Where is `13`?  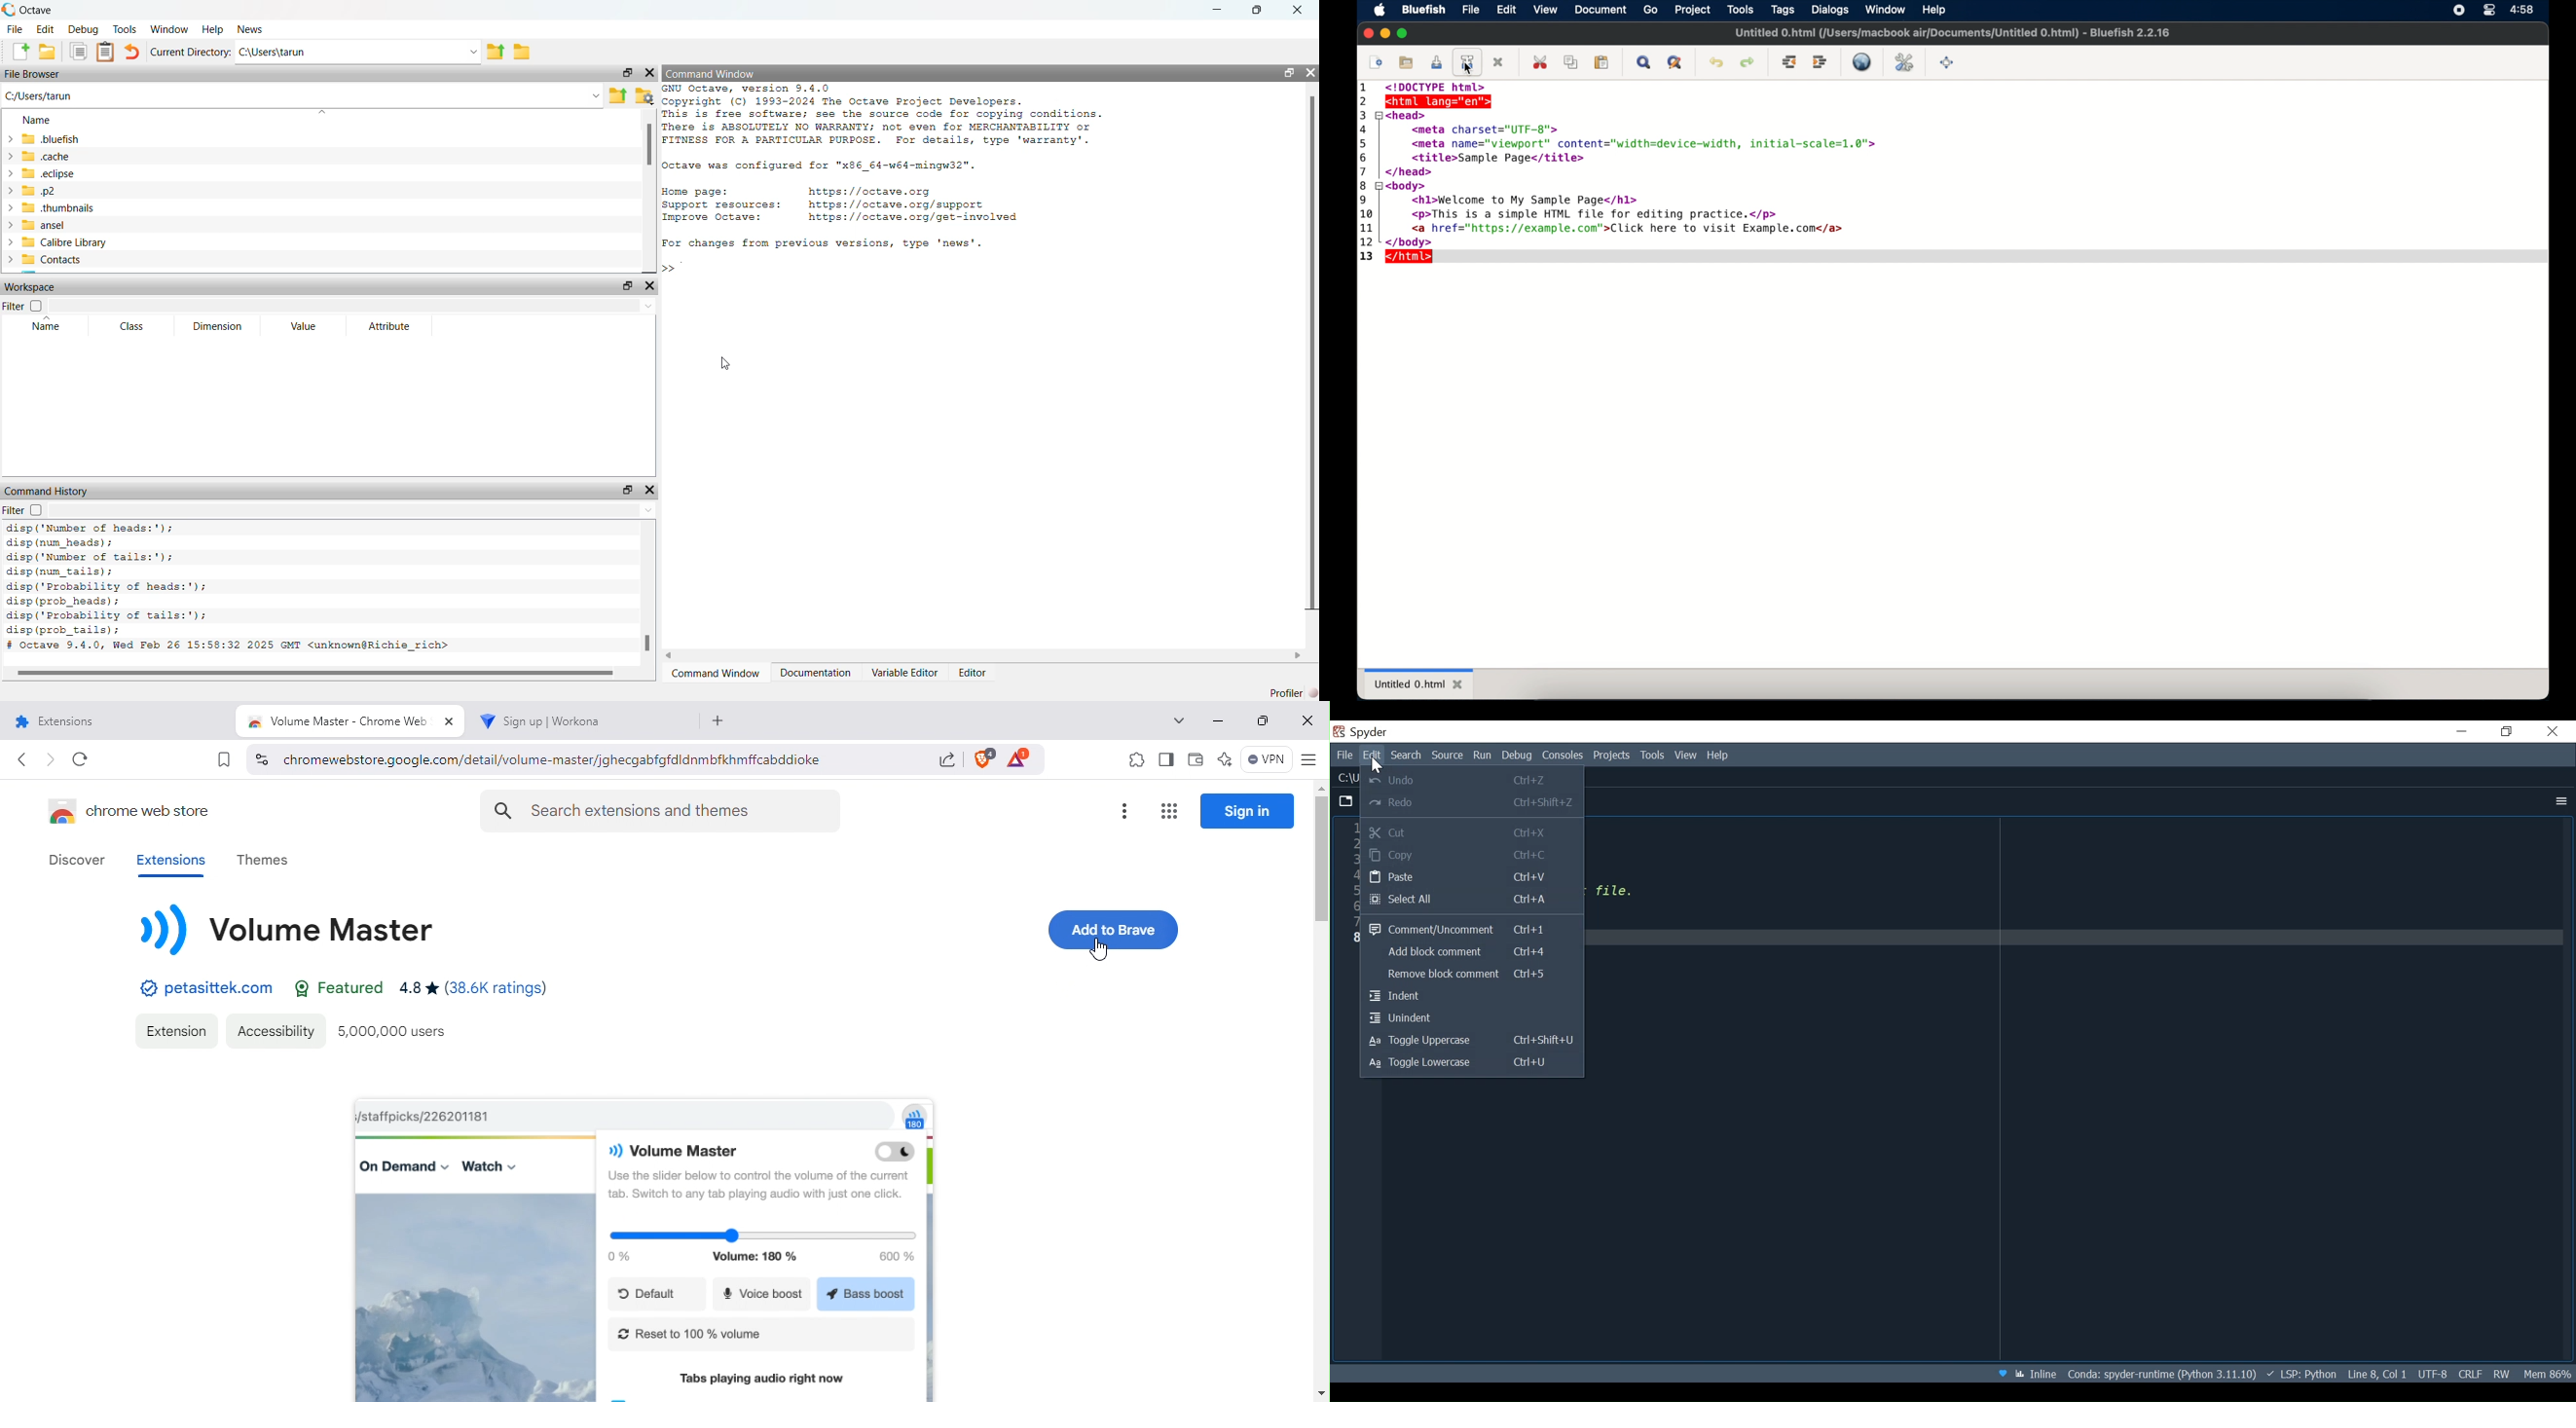
13 is located at coordinates (1366, 257).